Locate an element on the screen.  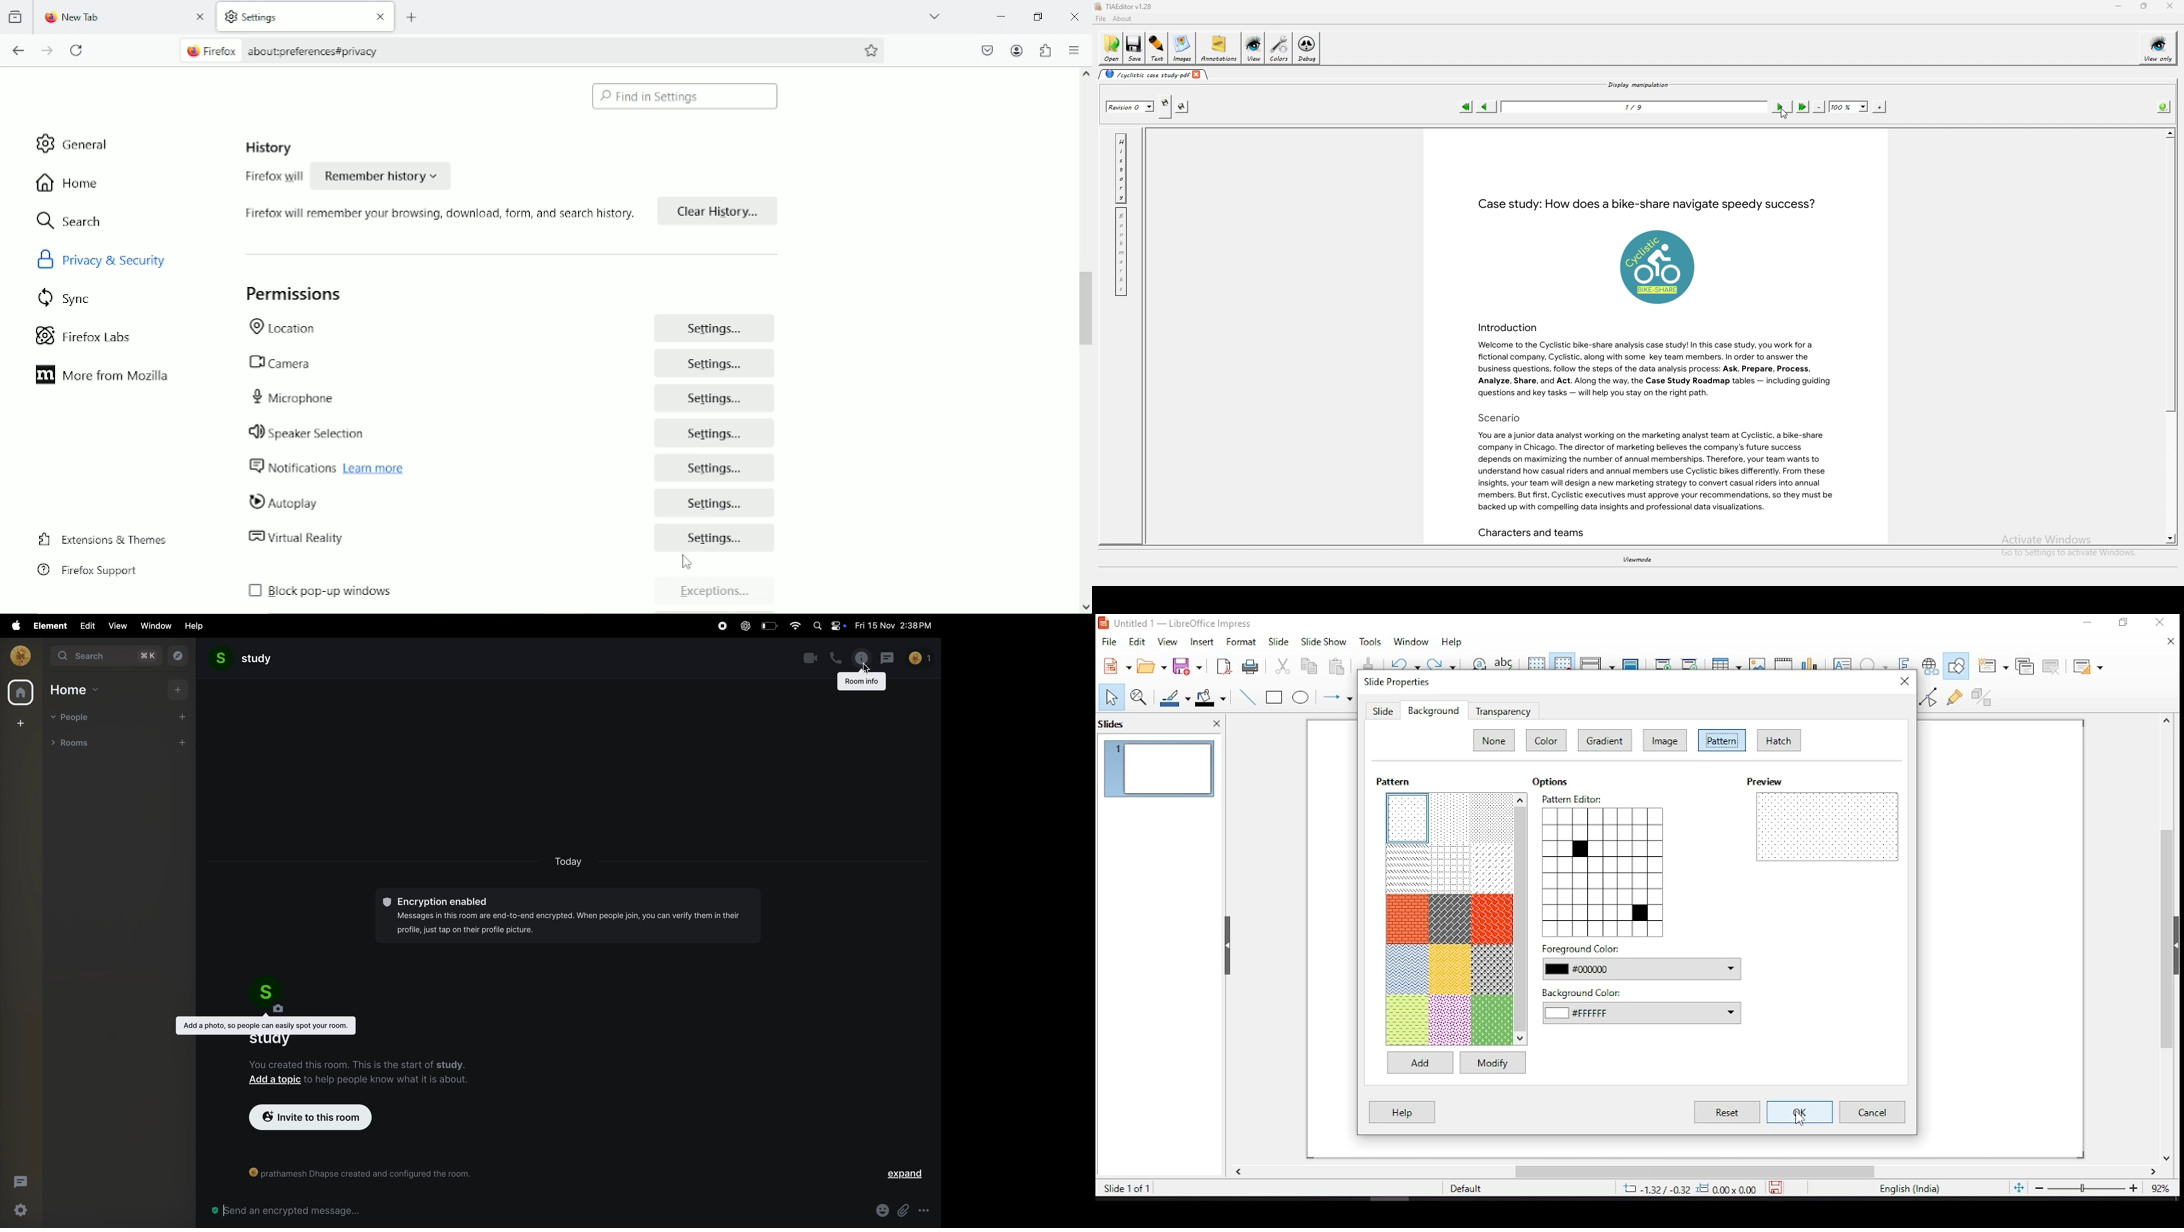
zoom level is located at coordinates (2155, 1186).